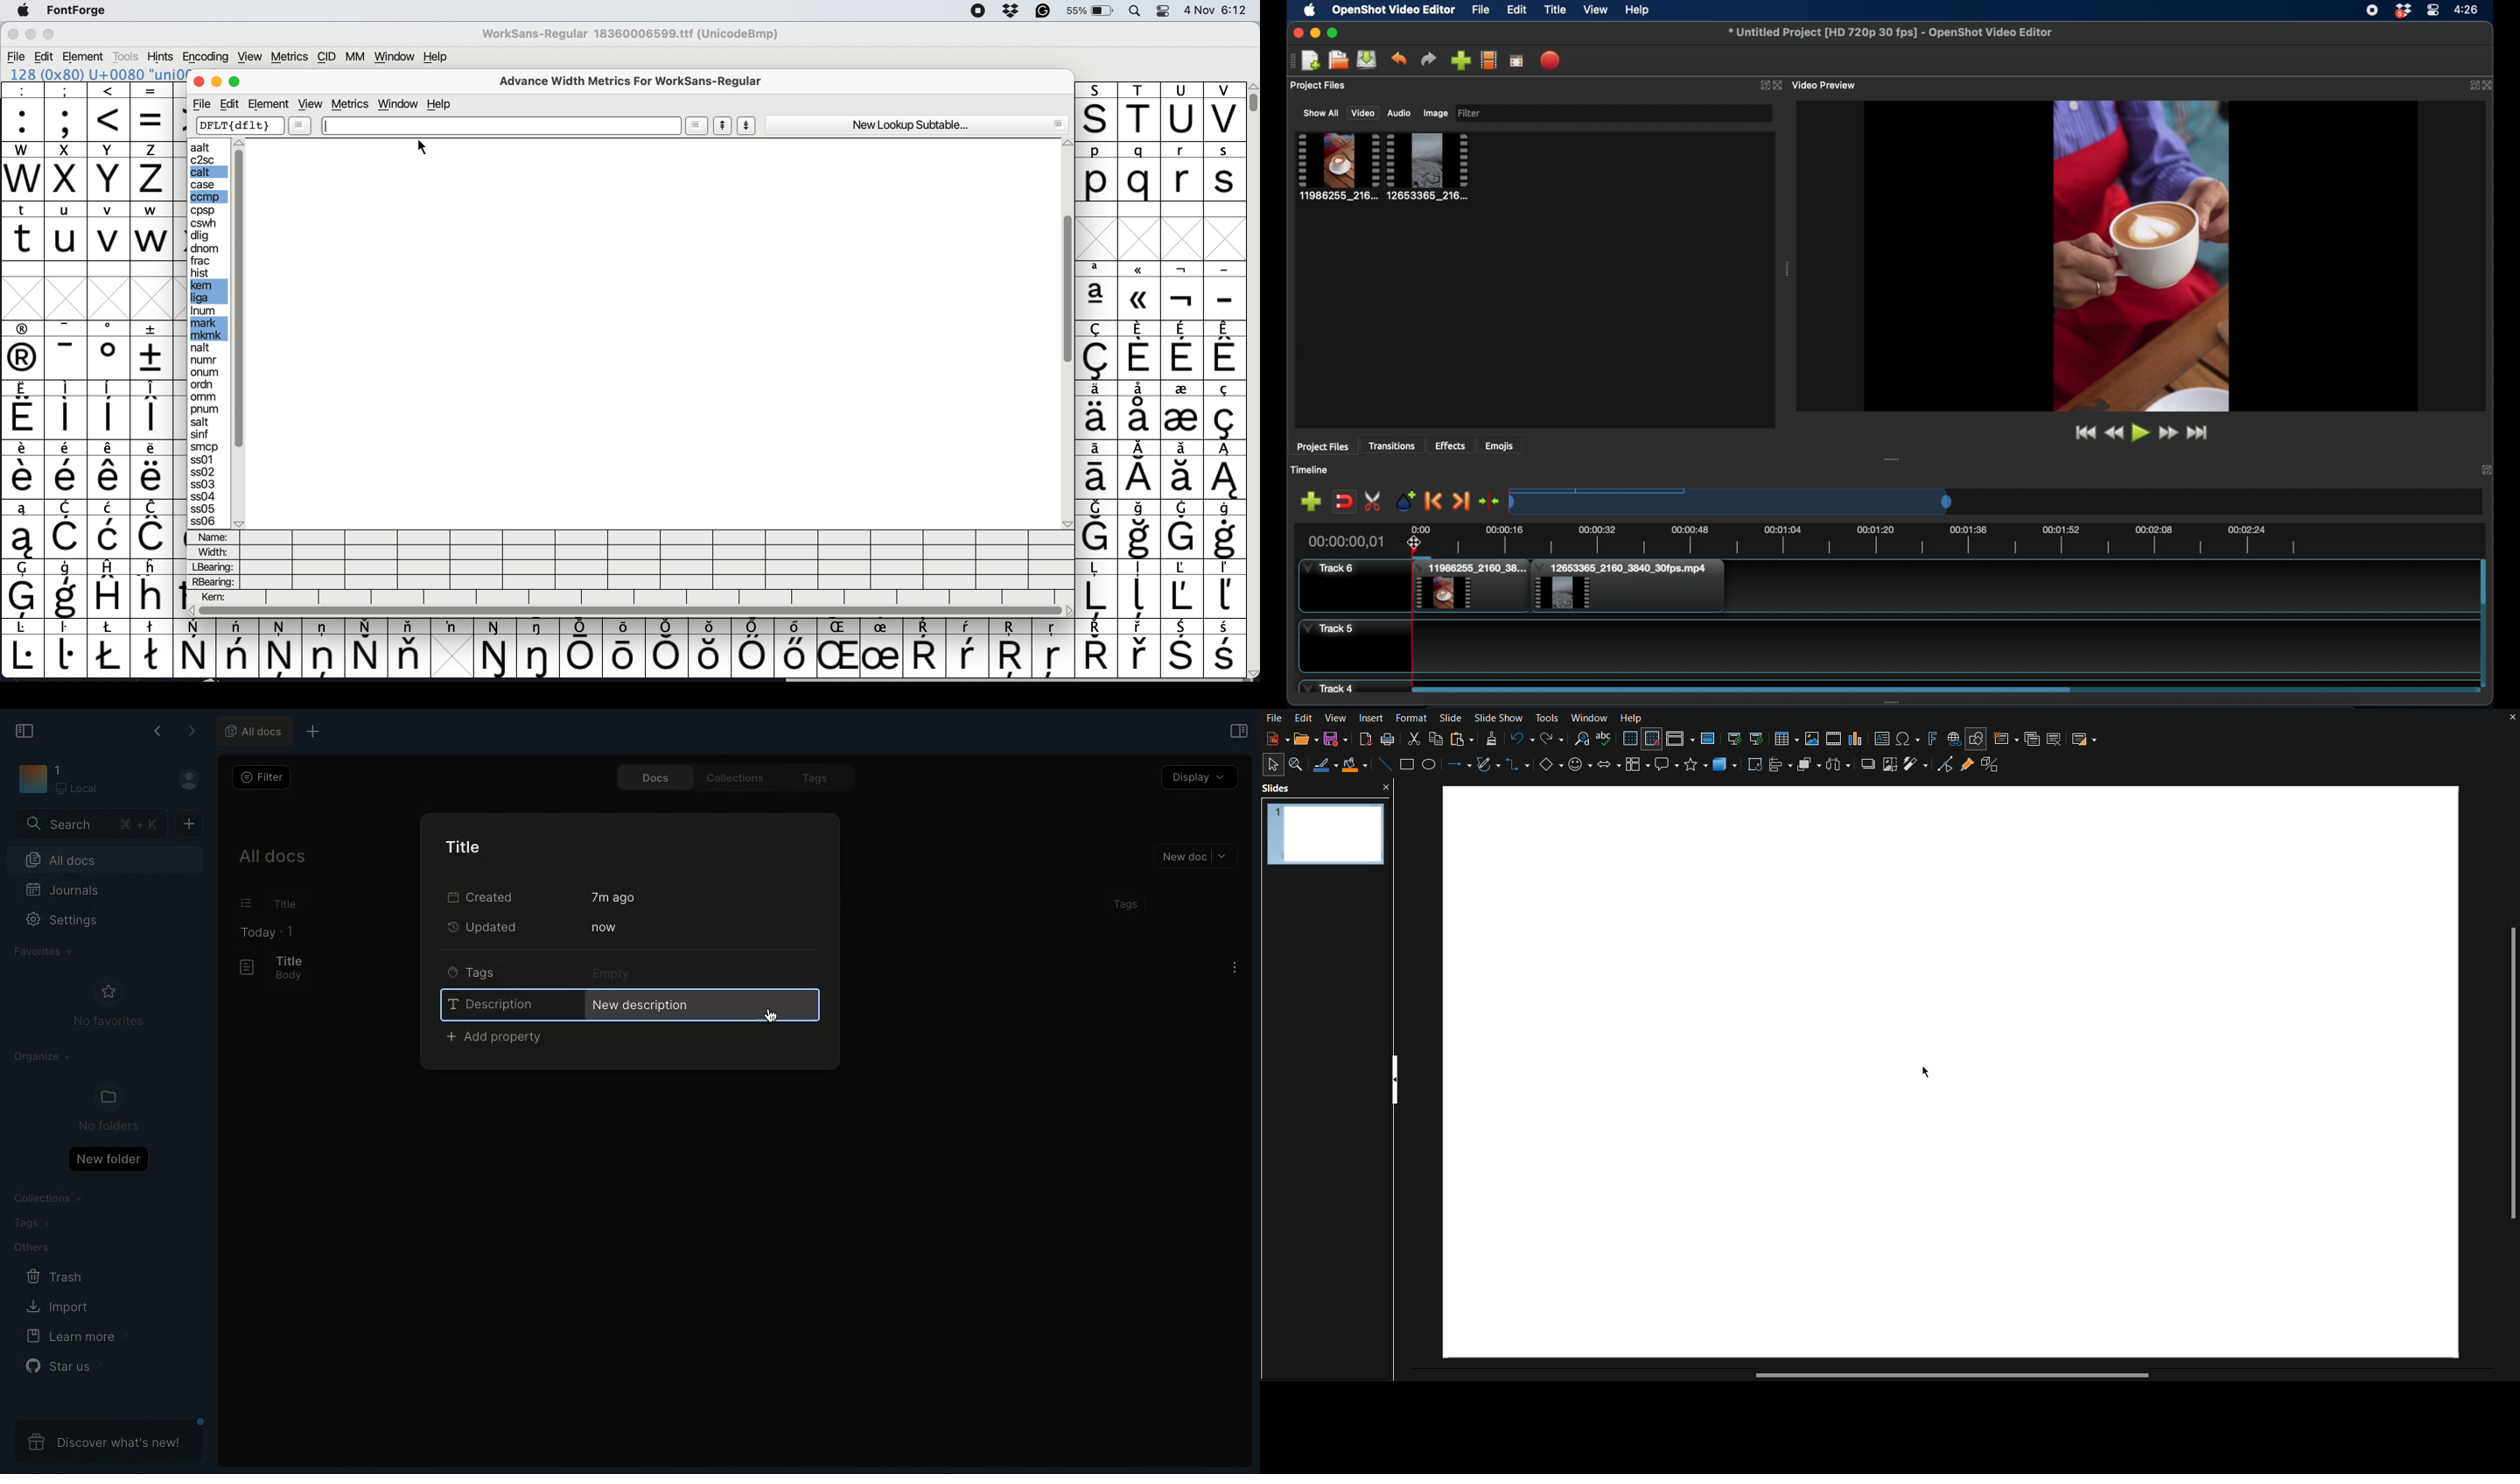 Image resolution: width=2520 pixels, height=1484 pixels. Describe the element at coordinates (31, 1247) in the screenshot. I see `Others` at that location.